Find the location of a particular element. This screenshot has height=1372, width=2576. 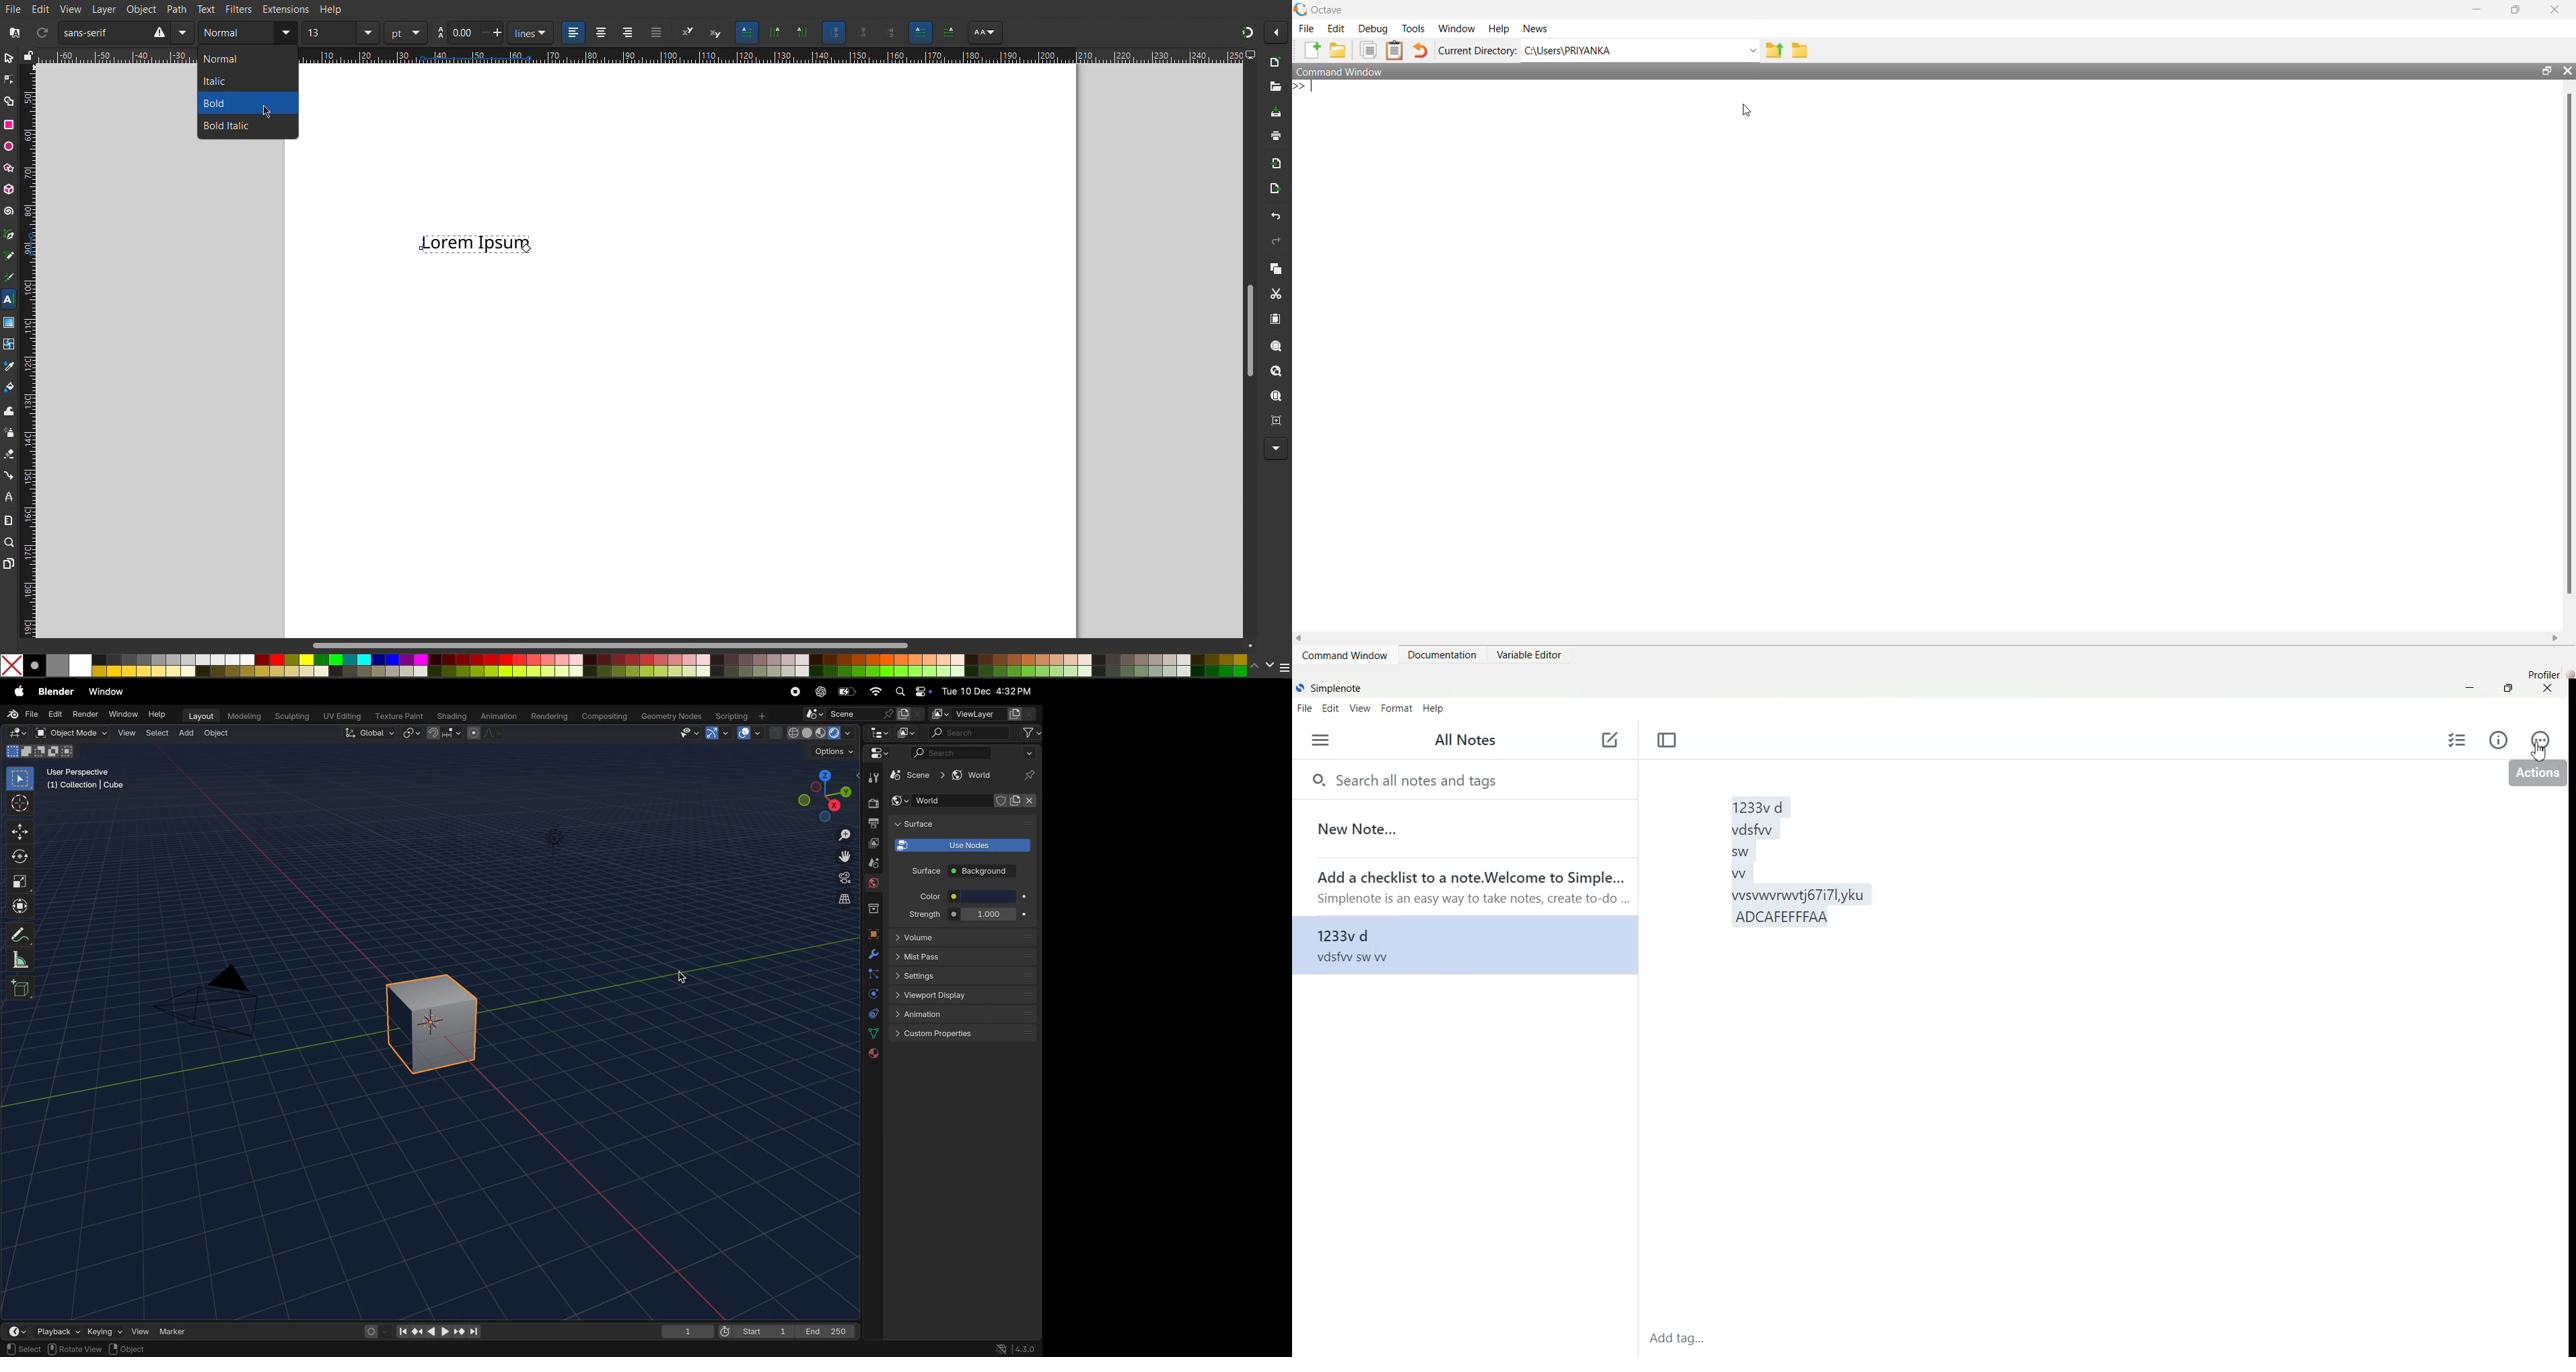

Measure Tool is located at coordinates (9, 520).